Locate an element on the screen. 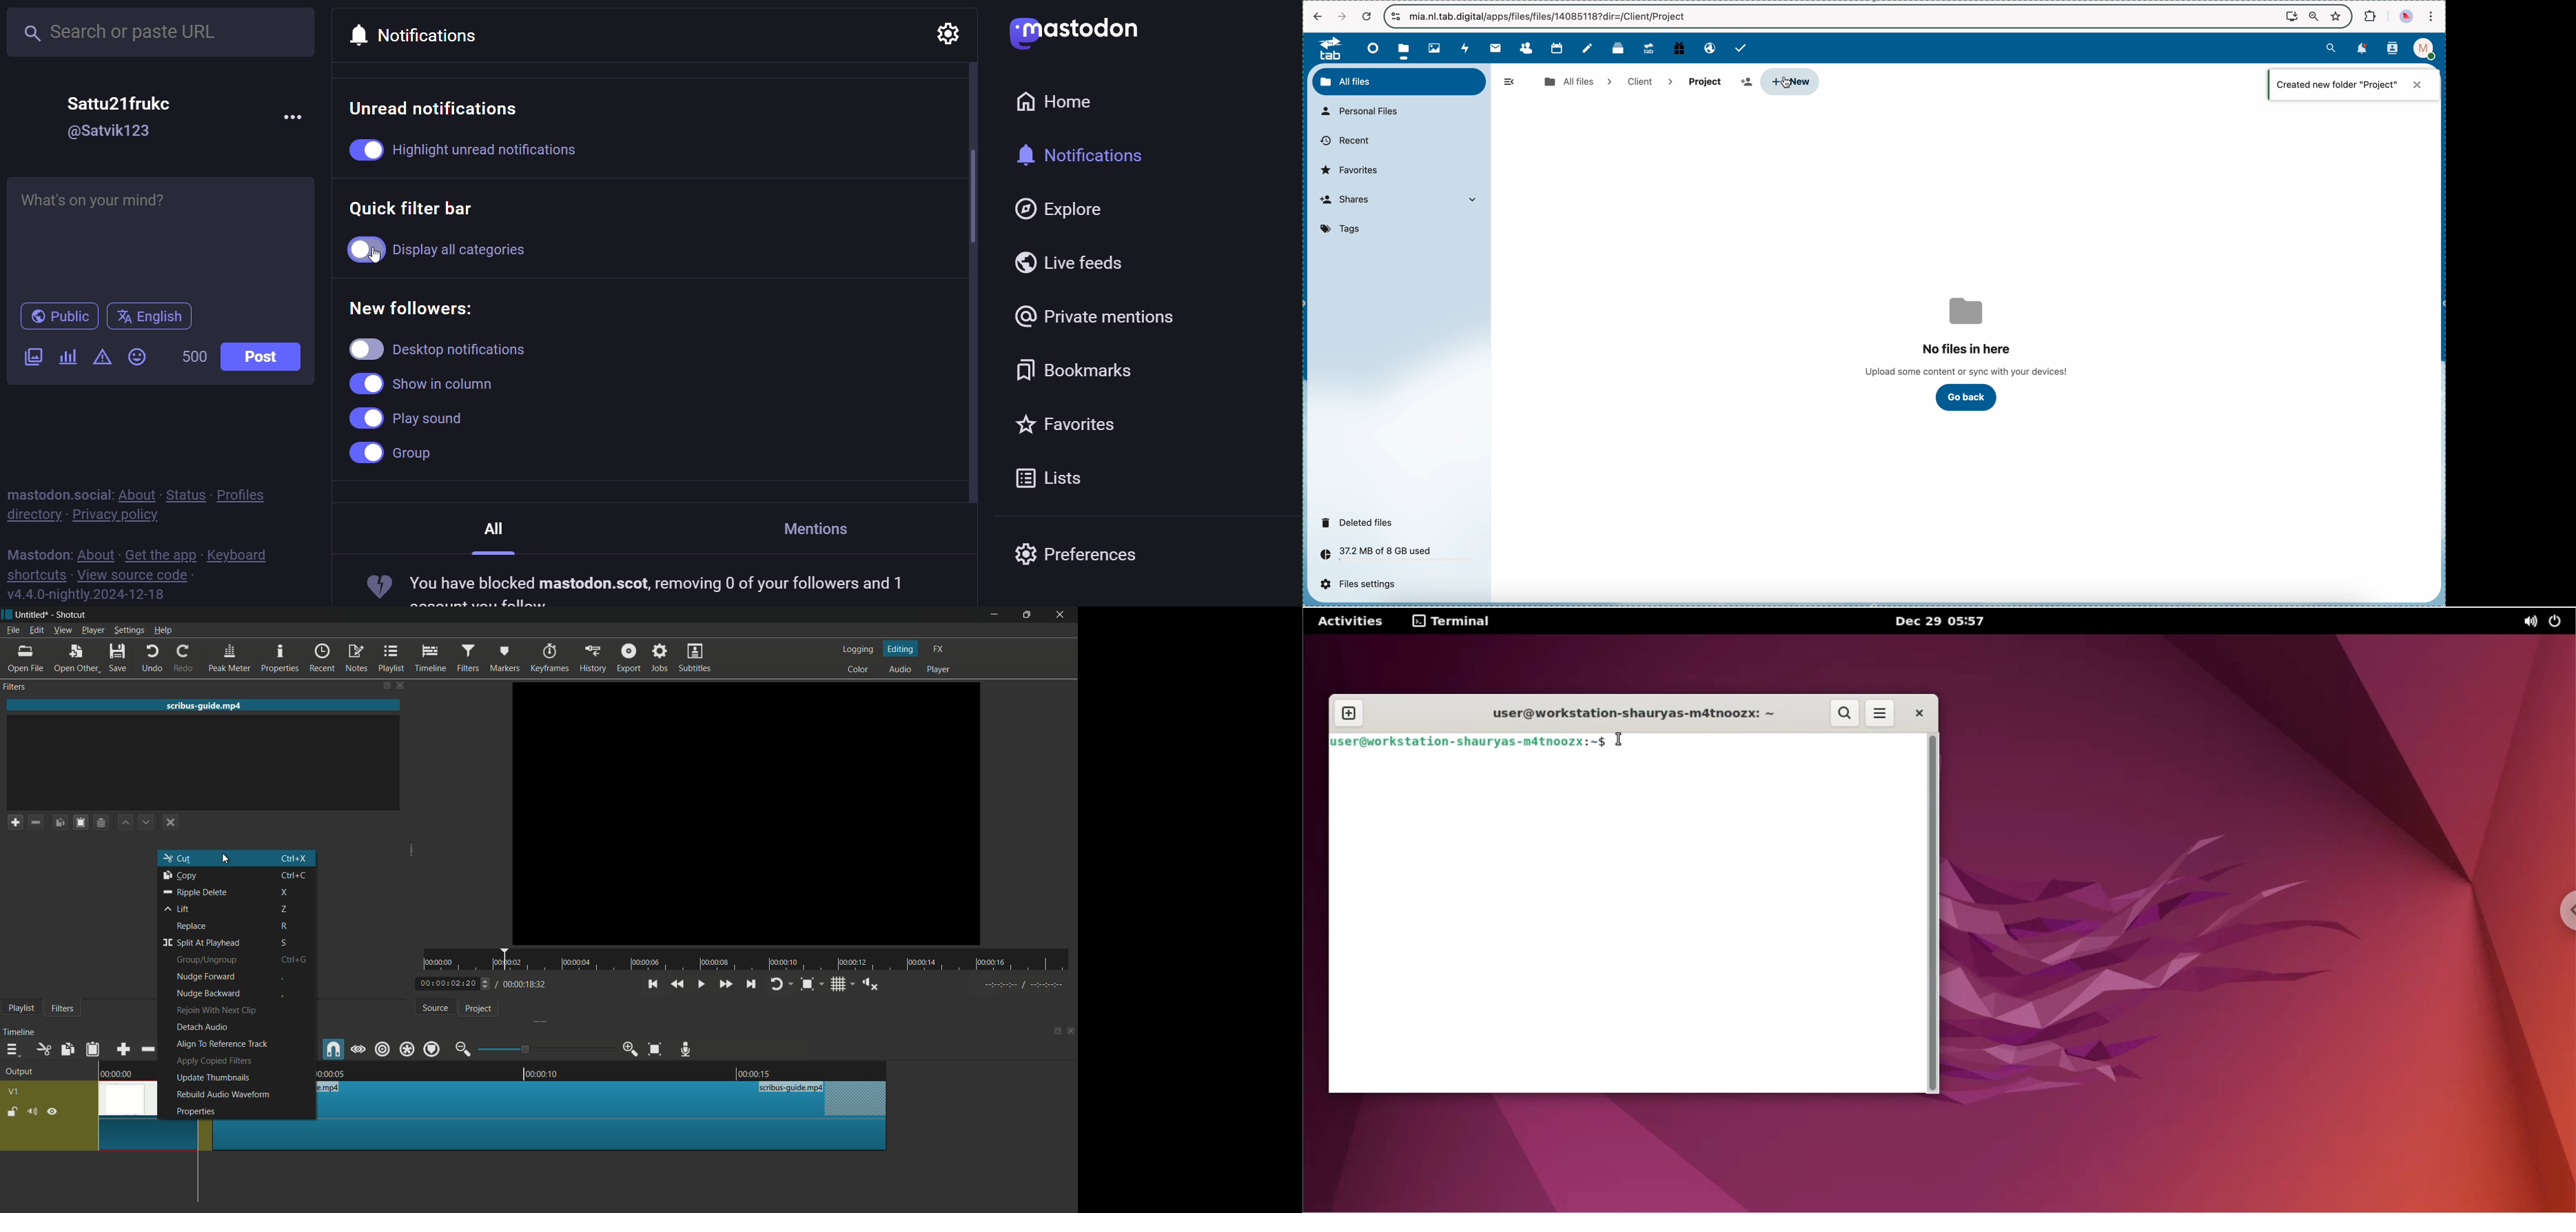 The image size is (2576, 1232). close app is located at coordinates (1064, 614).